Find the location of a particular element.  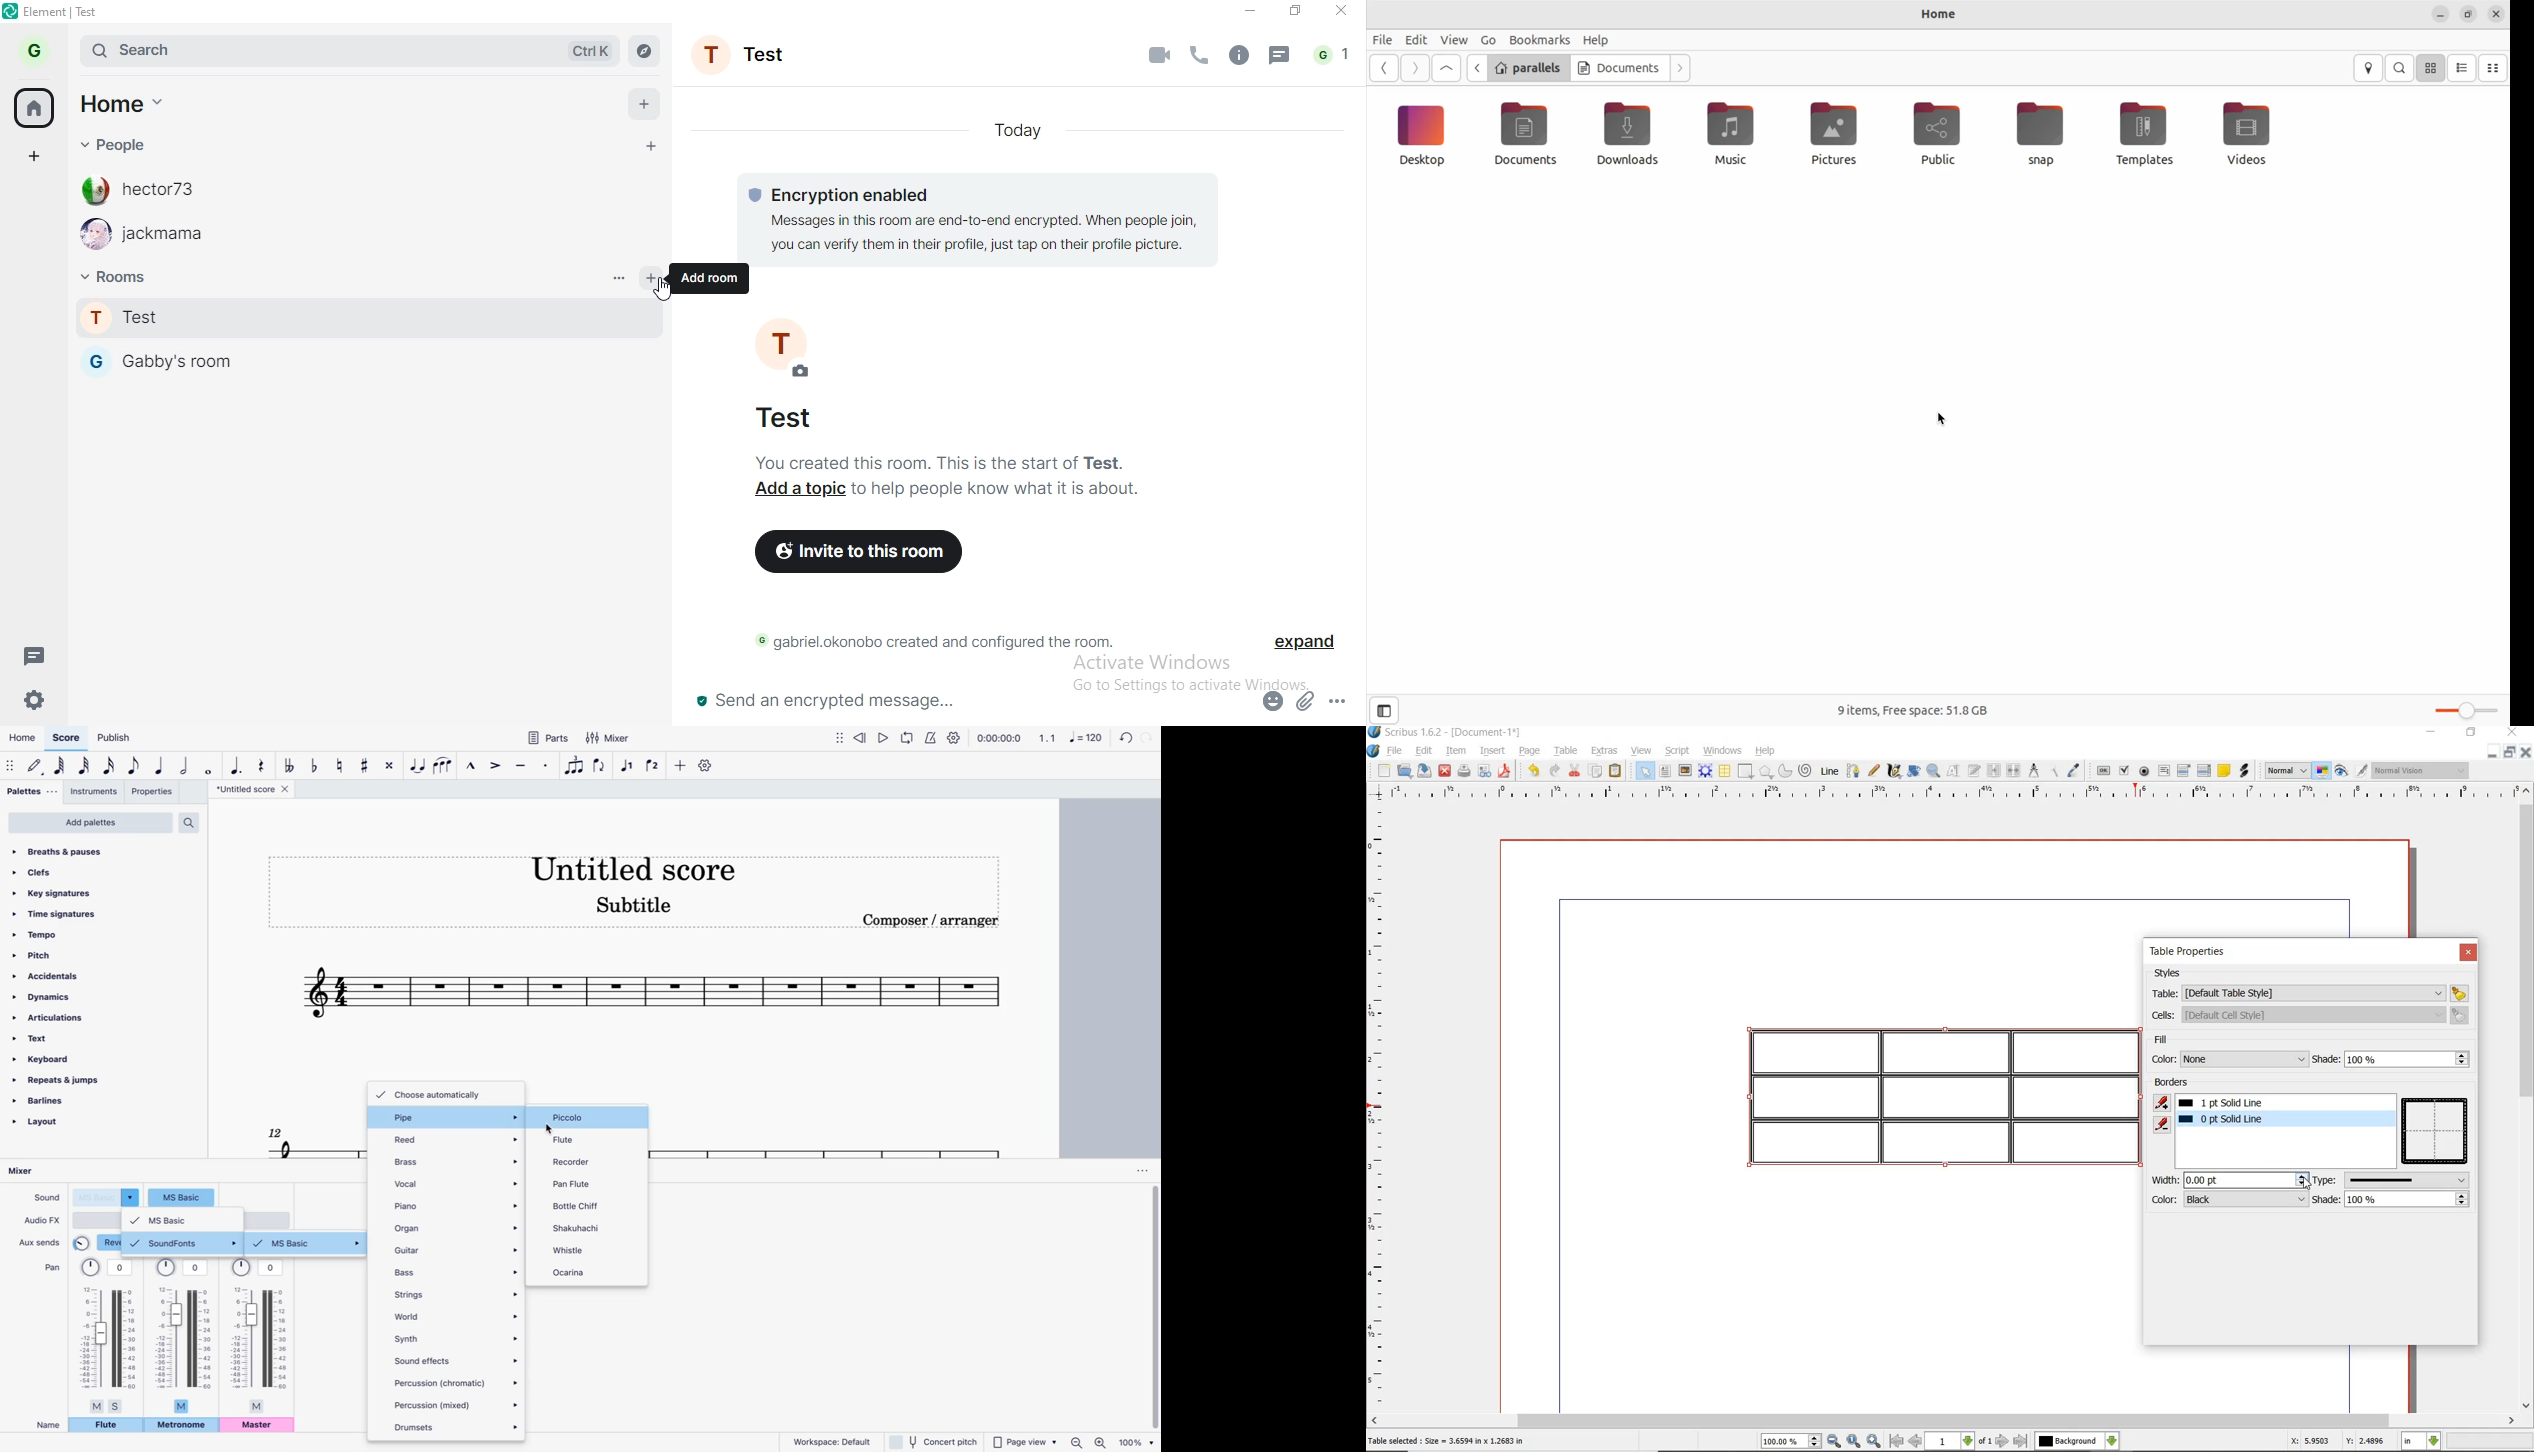

keyboard is located at coordinates (48, 1059).